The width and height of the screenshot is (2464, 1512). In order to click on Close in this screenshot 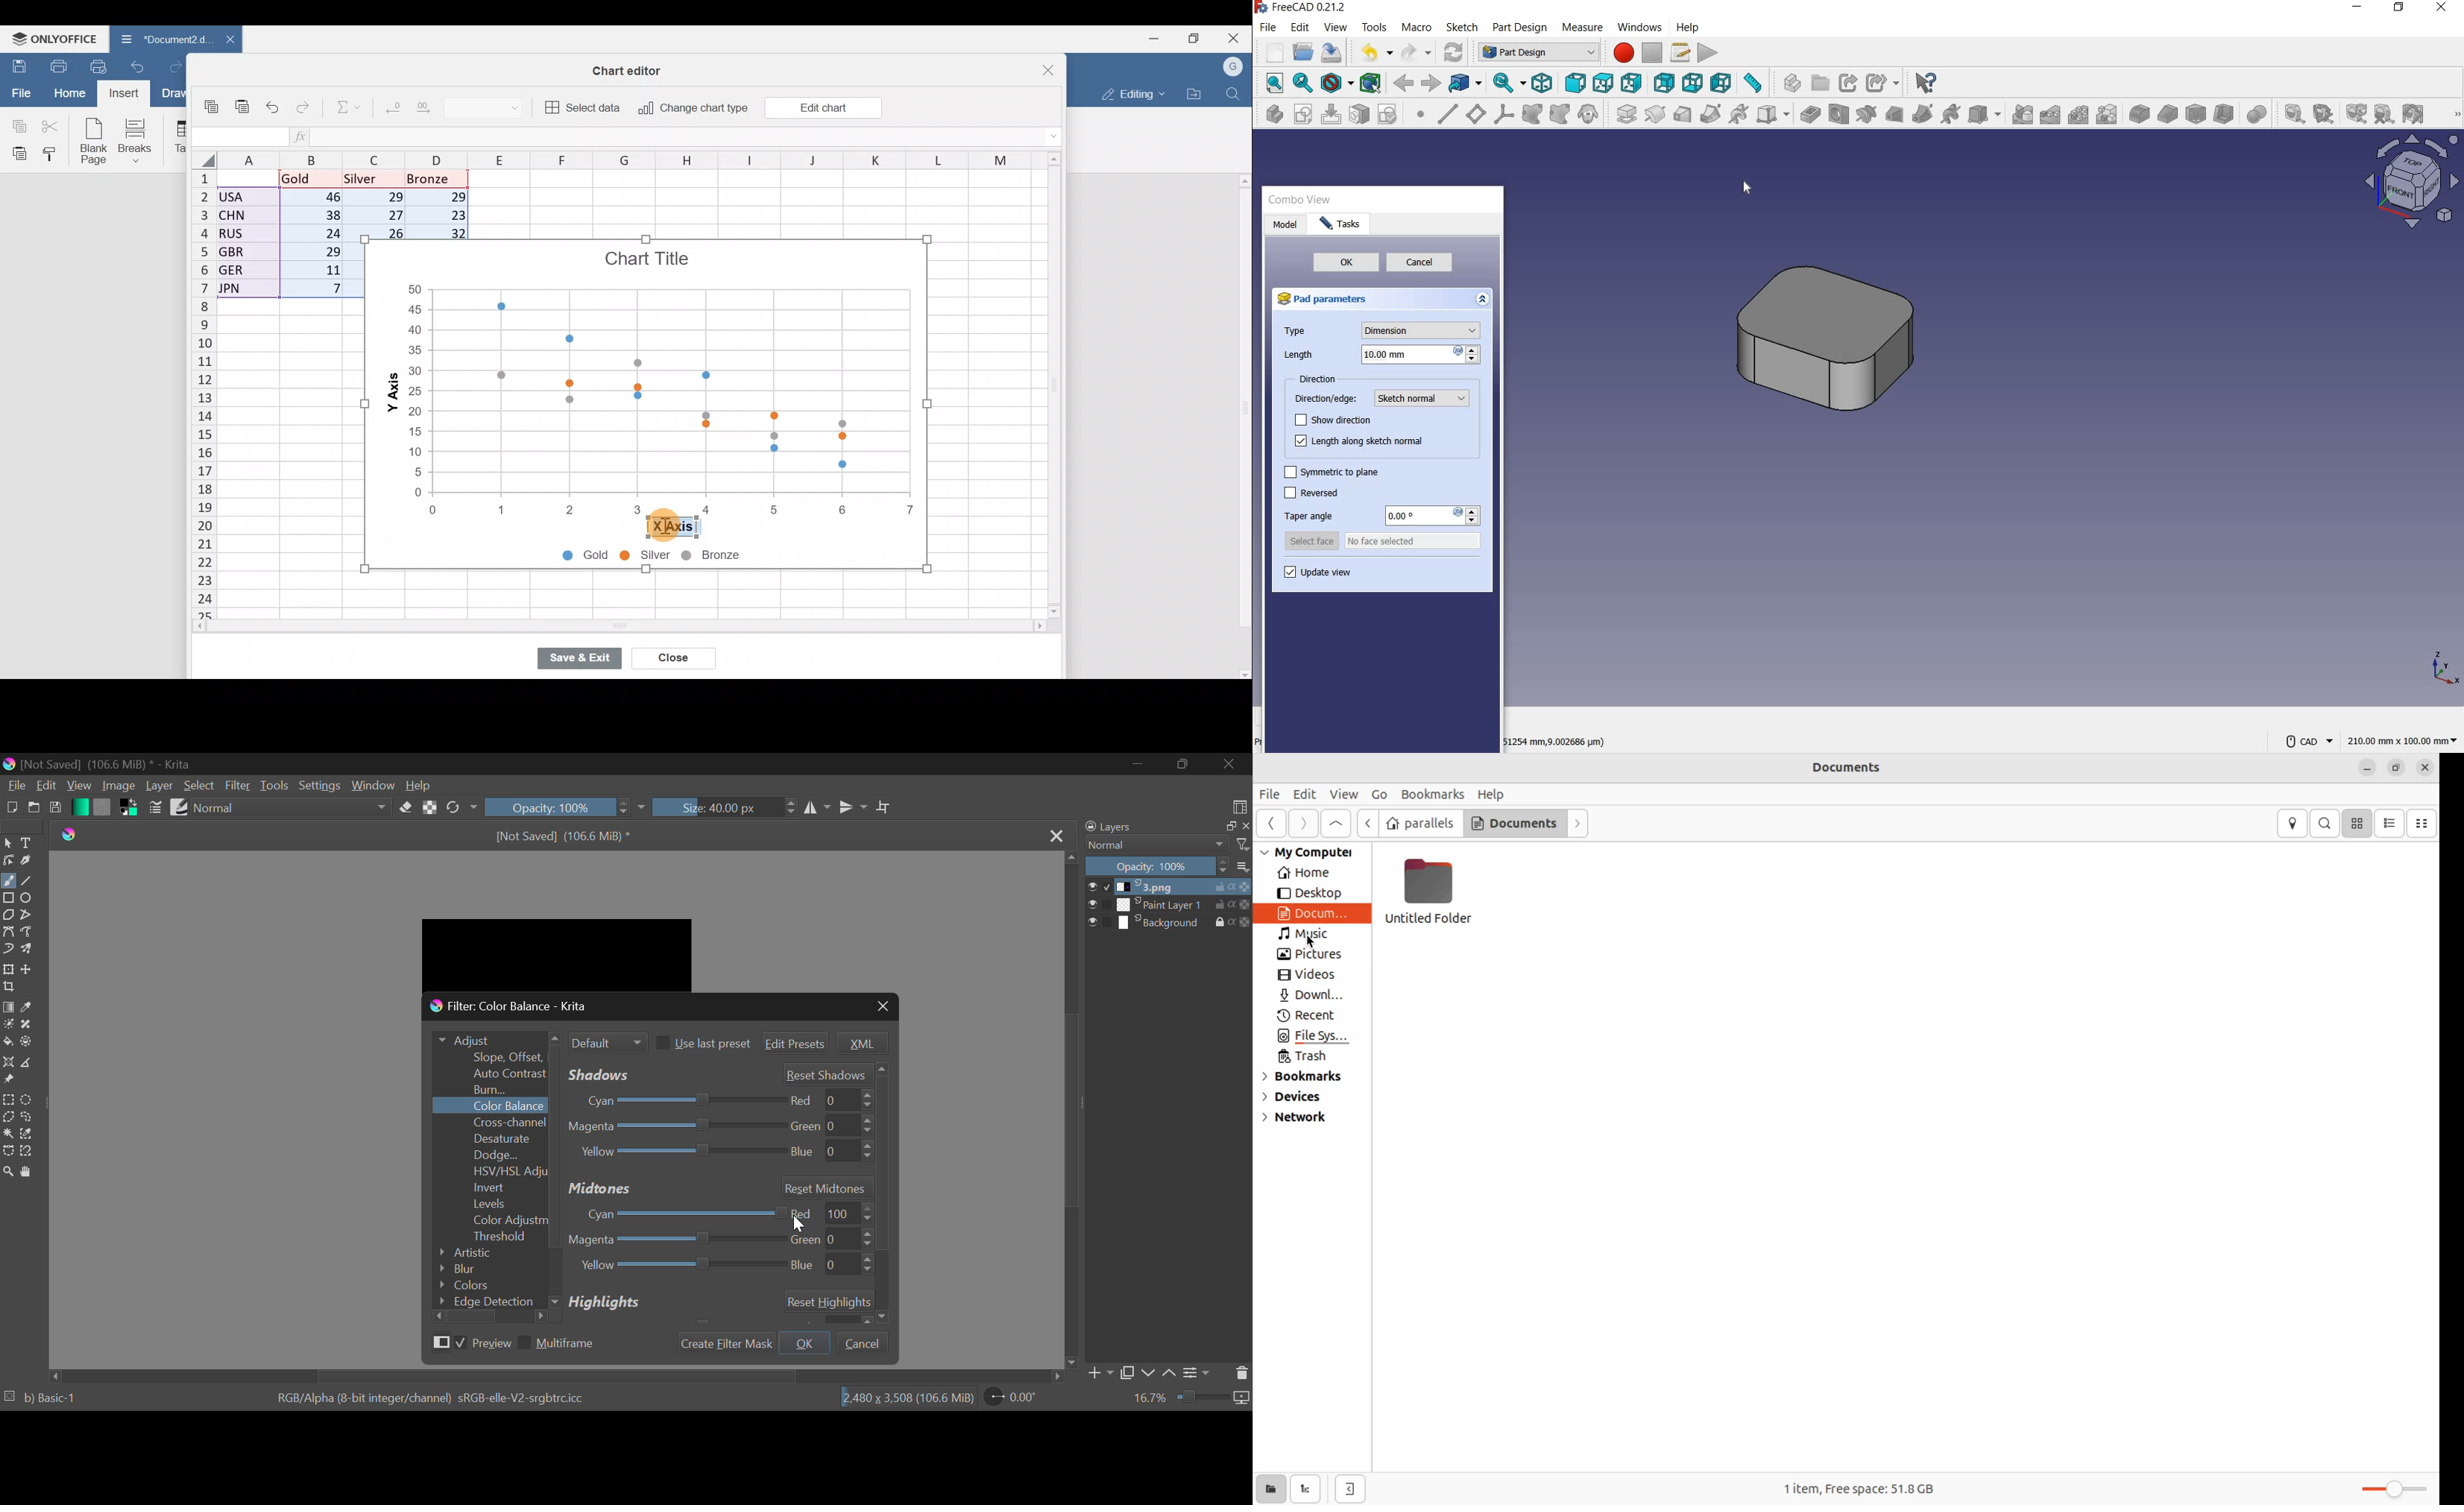, I will do `click(1236, 36)`.